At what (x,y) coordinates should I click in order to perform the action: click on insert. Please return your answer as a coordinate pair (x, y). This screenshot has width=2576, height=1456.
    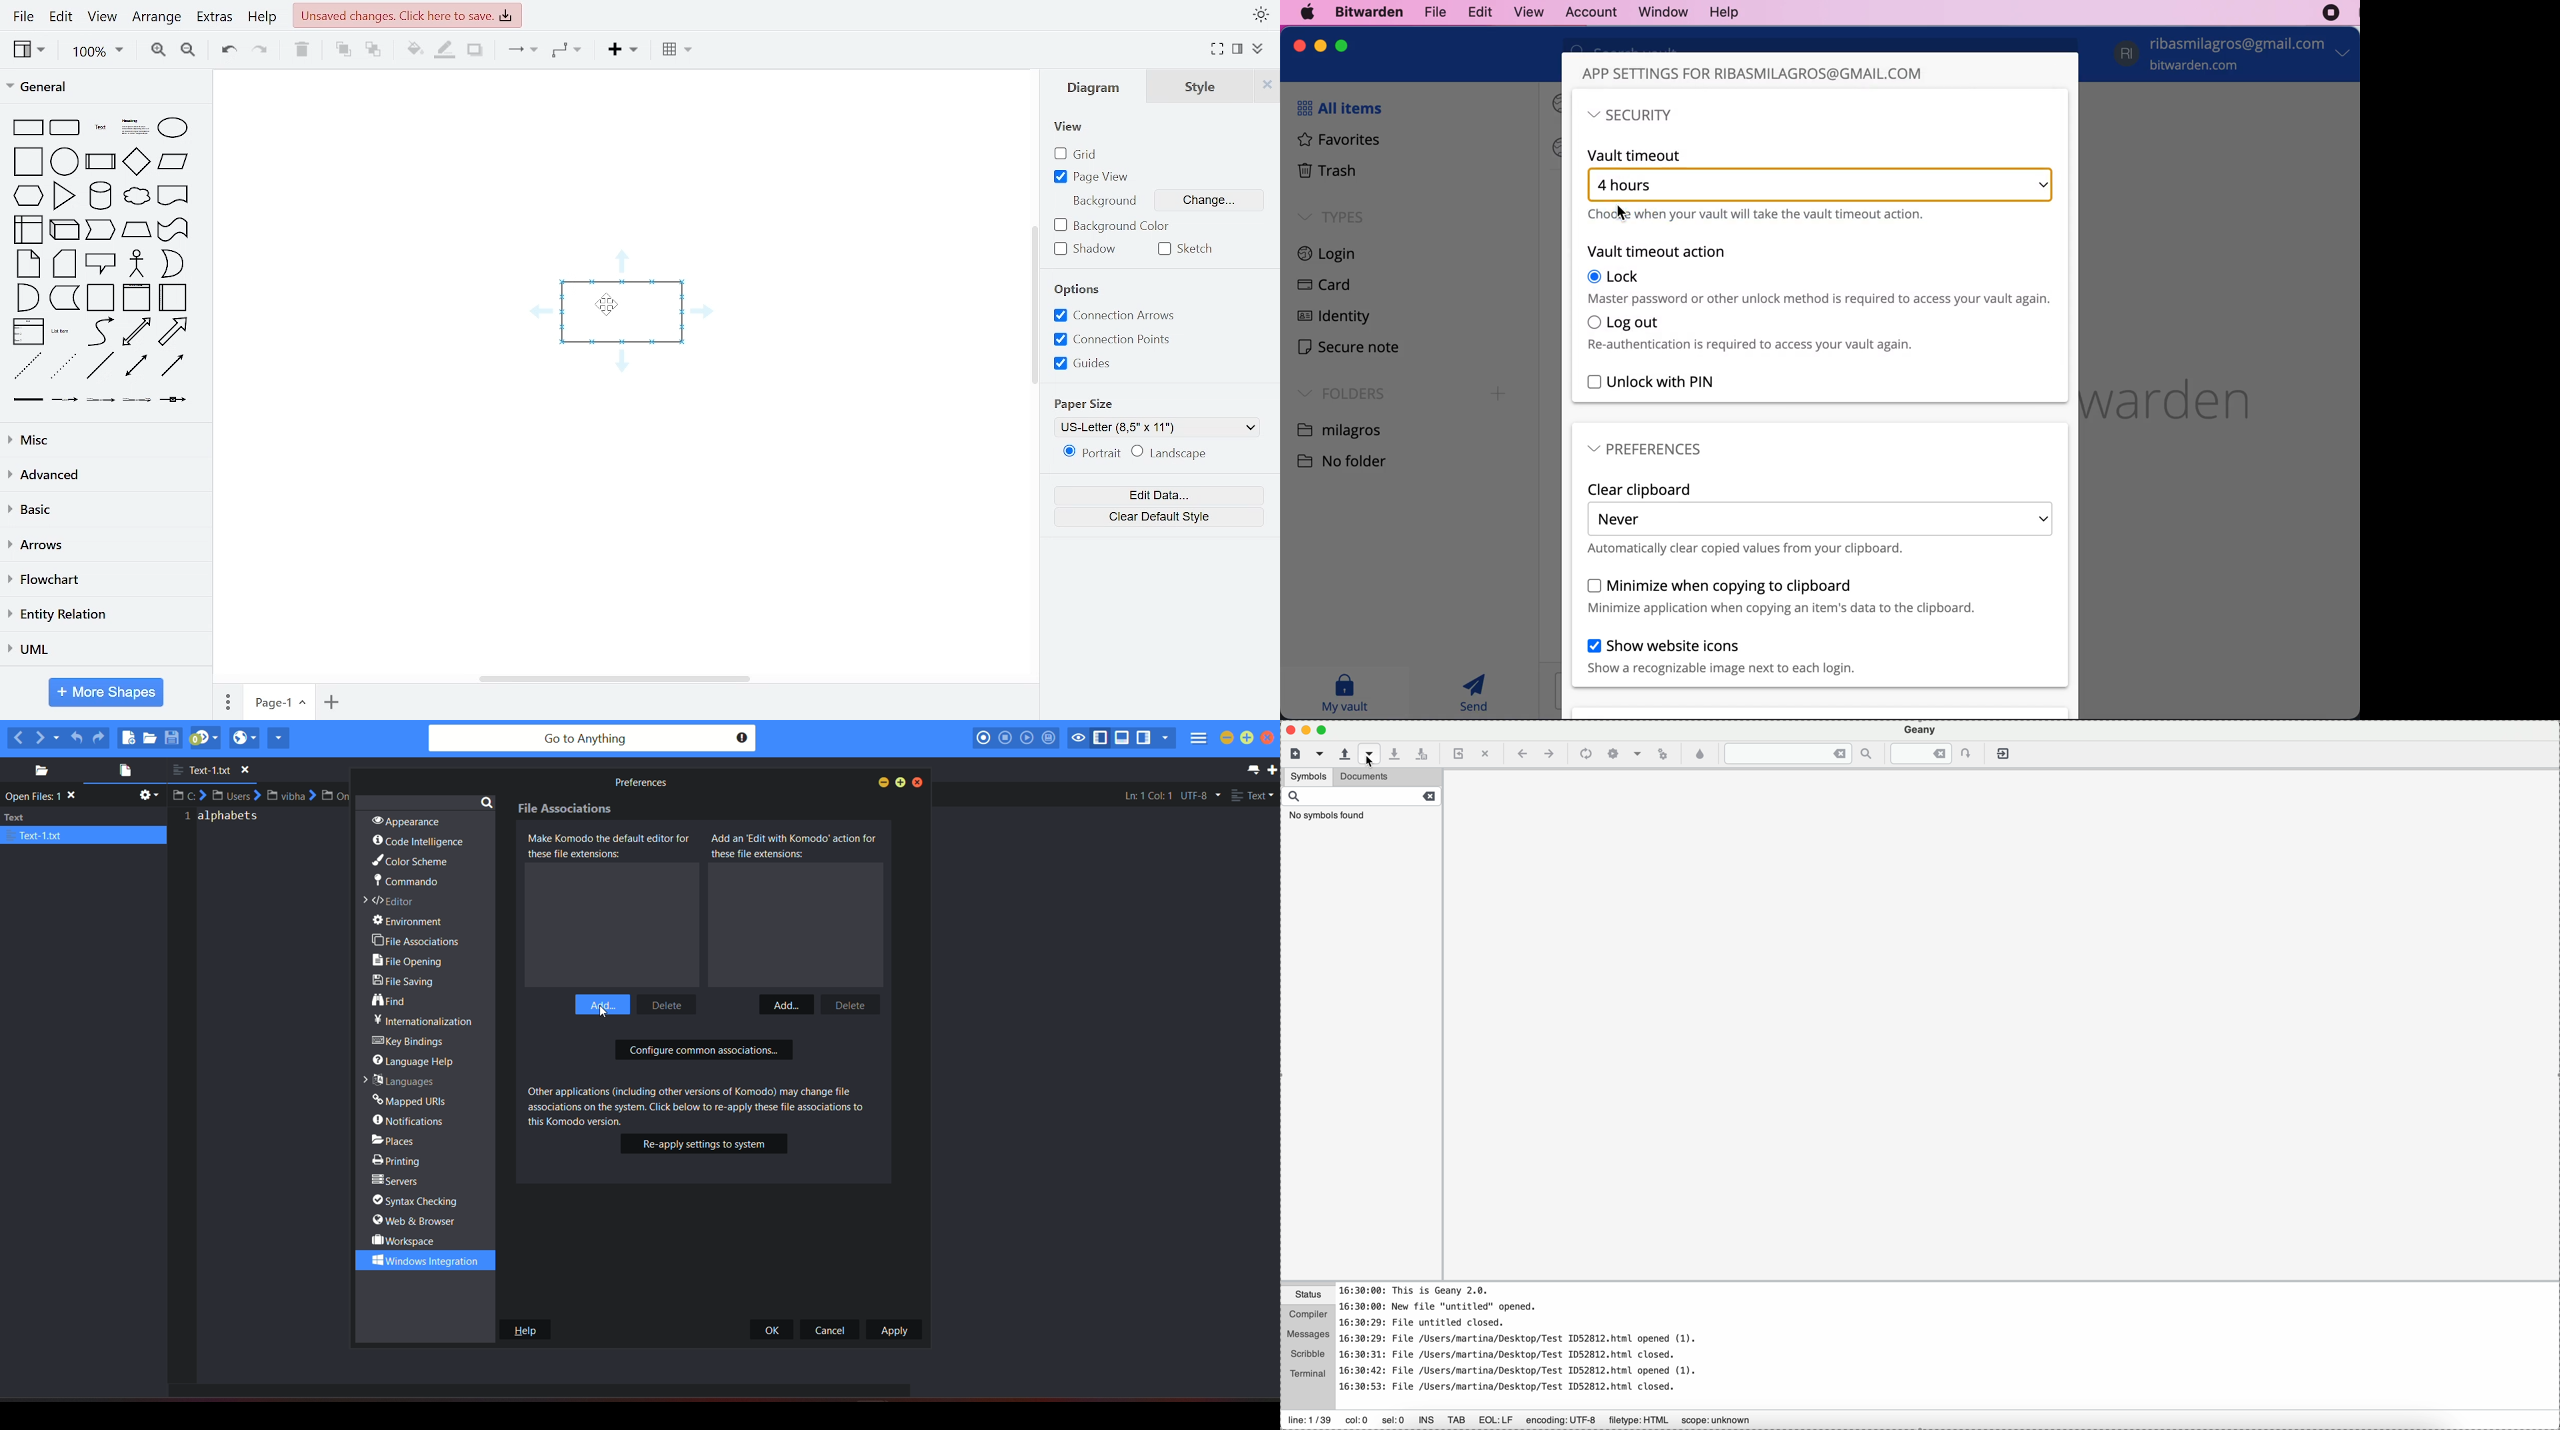
    Looking at the image, I should click on (624, 50).